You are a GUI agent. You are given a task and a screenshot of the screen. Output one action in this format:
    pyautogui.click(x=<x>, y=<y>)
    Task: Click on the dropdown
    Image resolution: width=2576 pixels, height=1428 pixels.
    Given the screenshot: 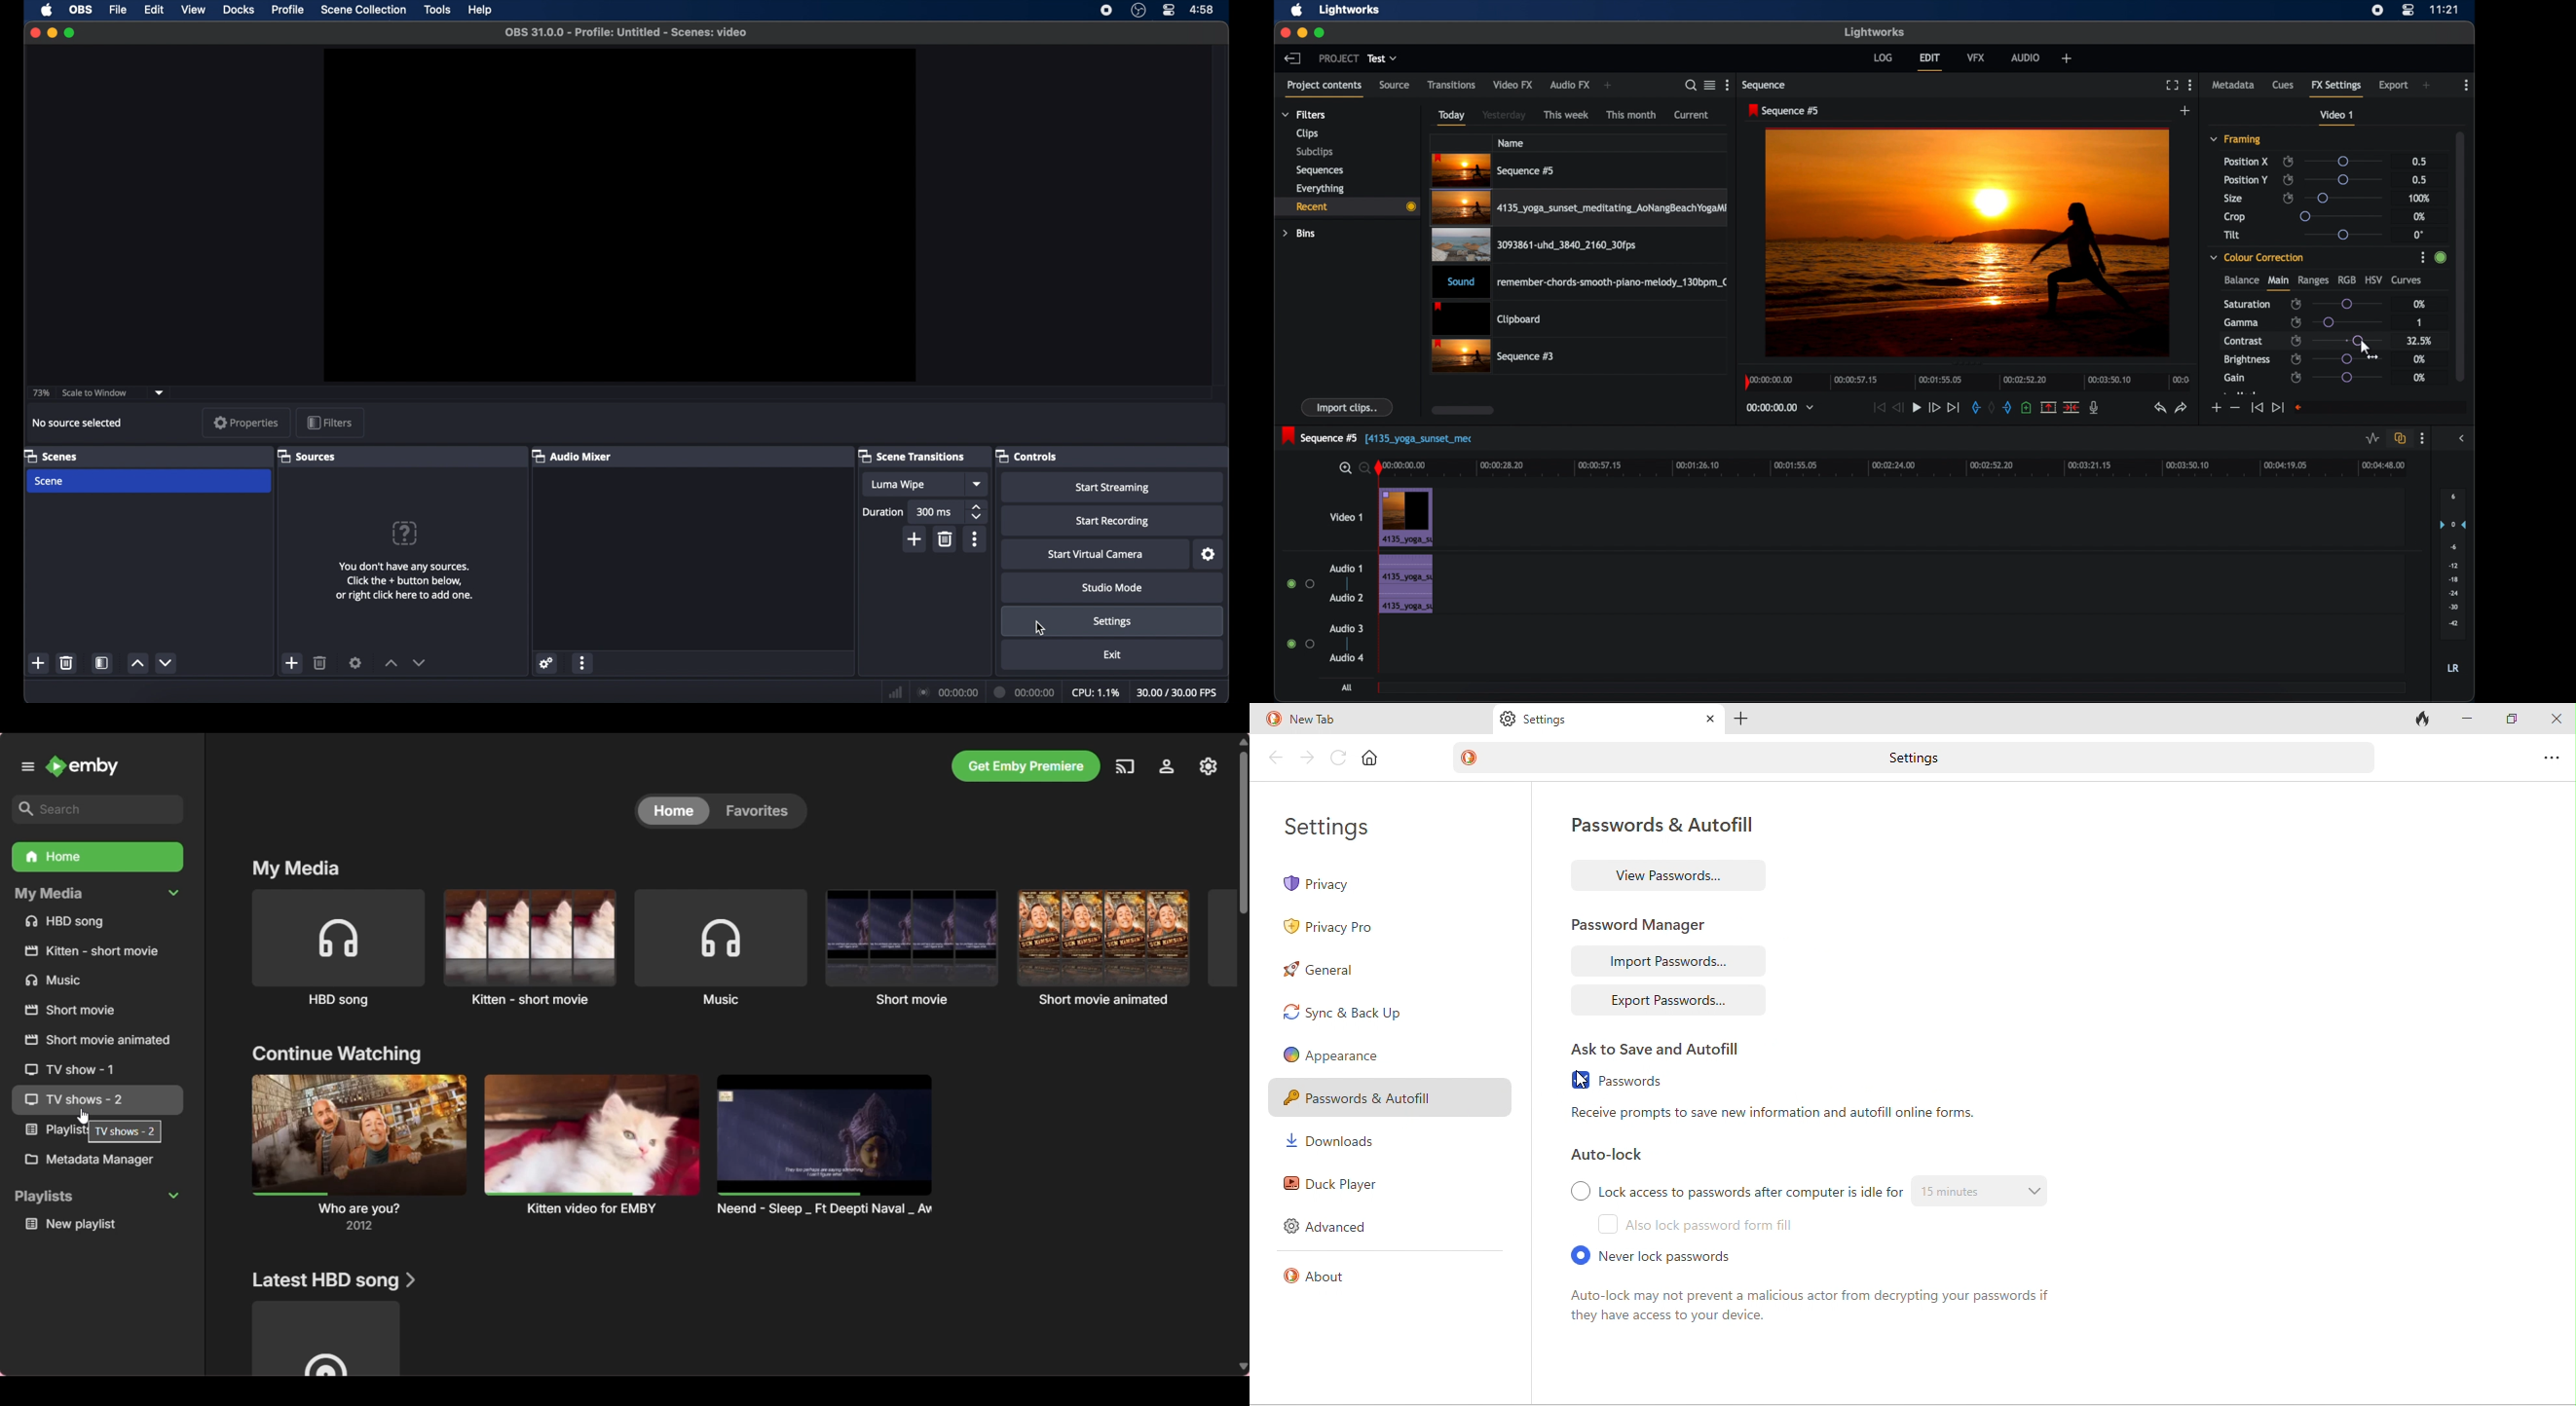 What is the action you would take?
    pyautogui.click(x=160, y=393)
    